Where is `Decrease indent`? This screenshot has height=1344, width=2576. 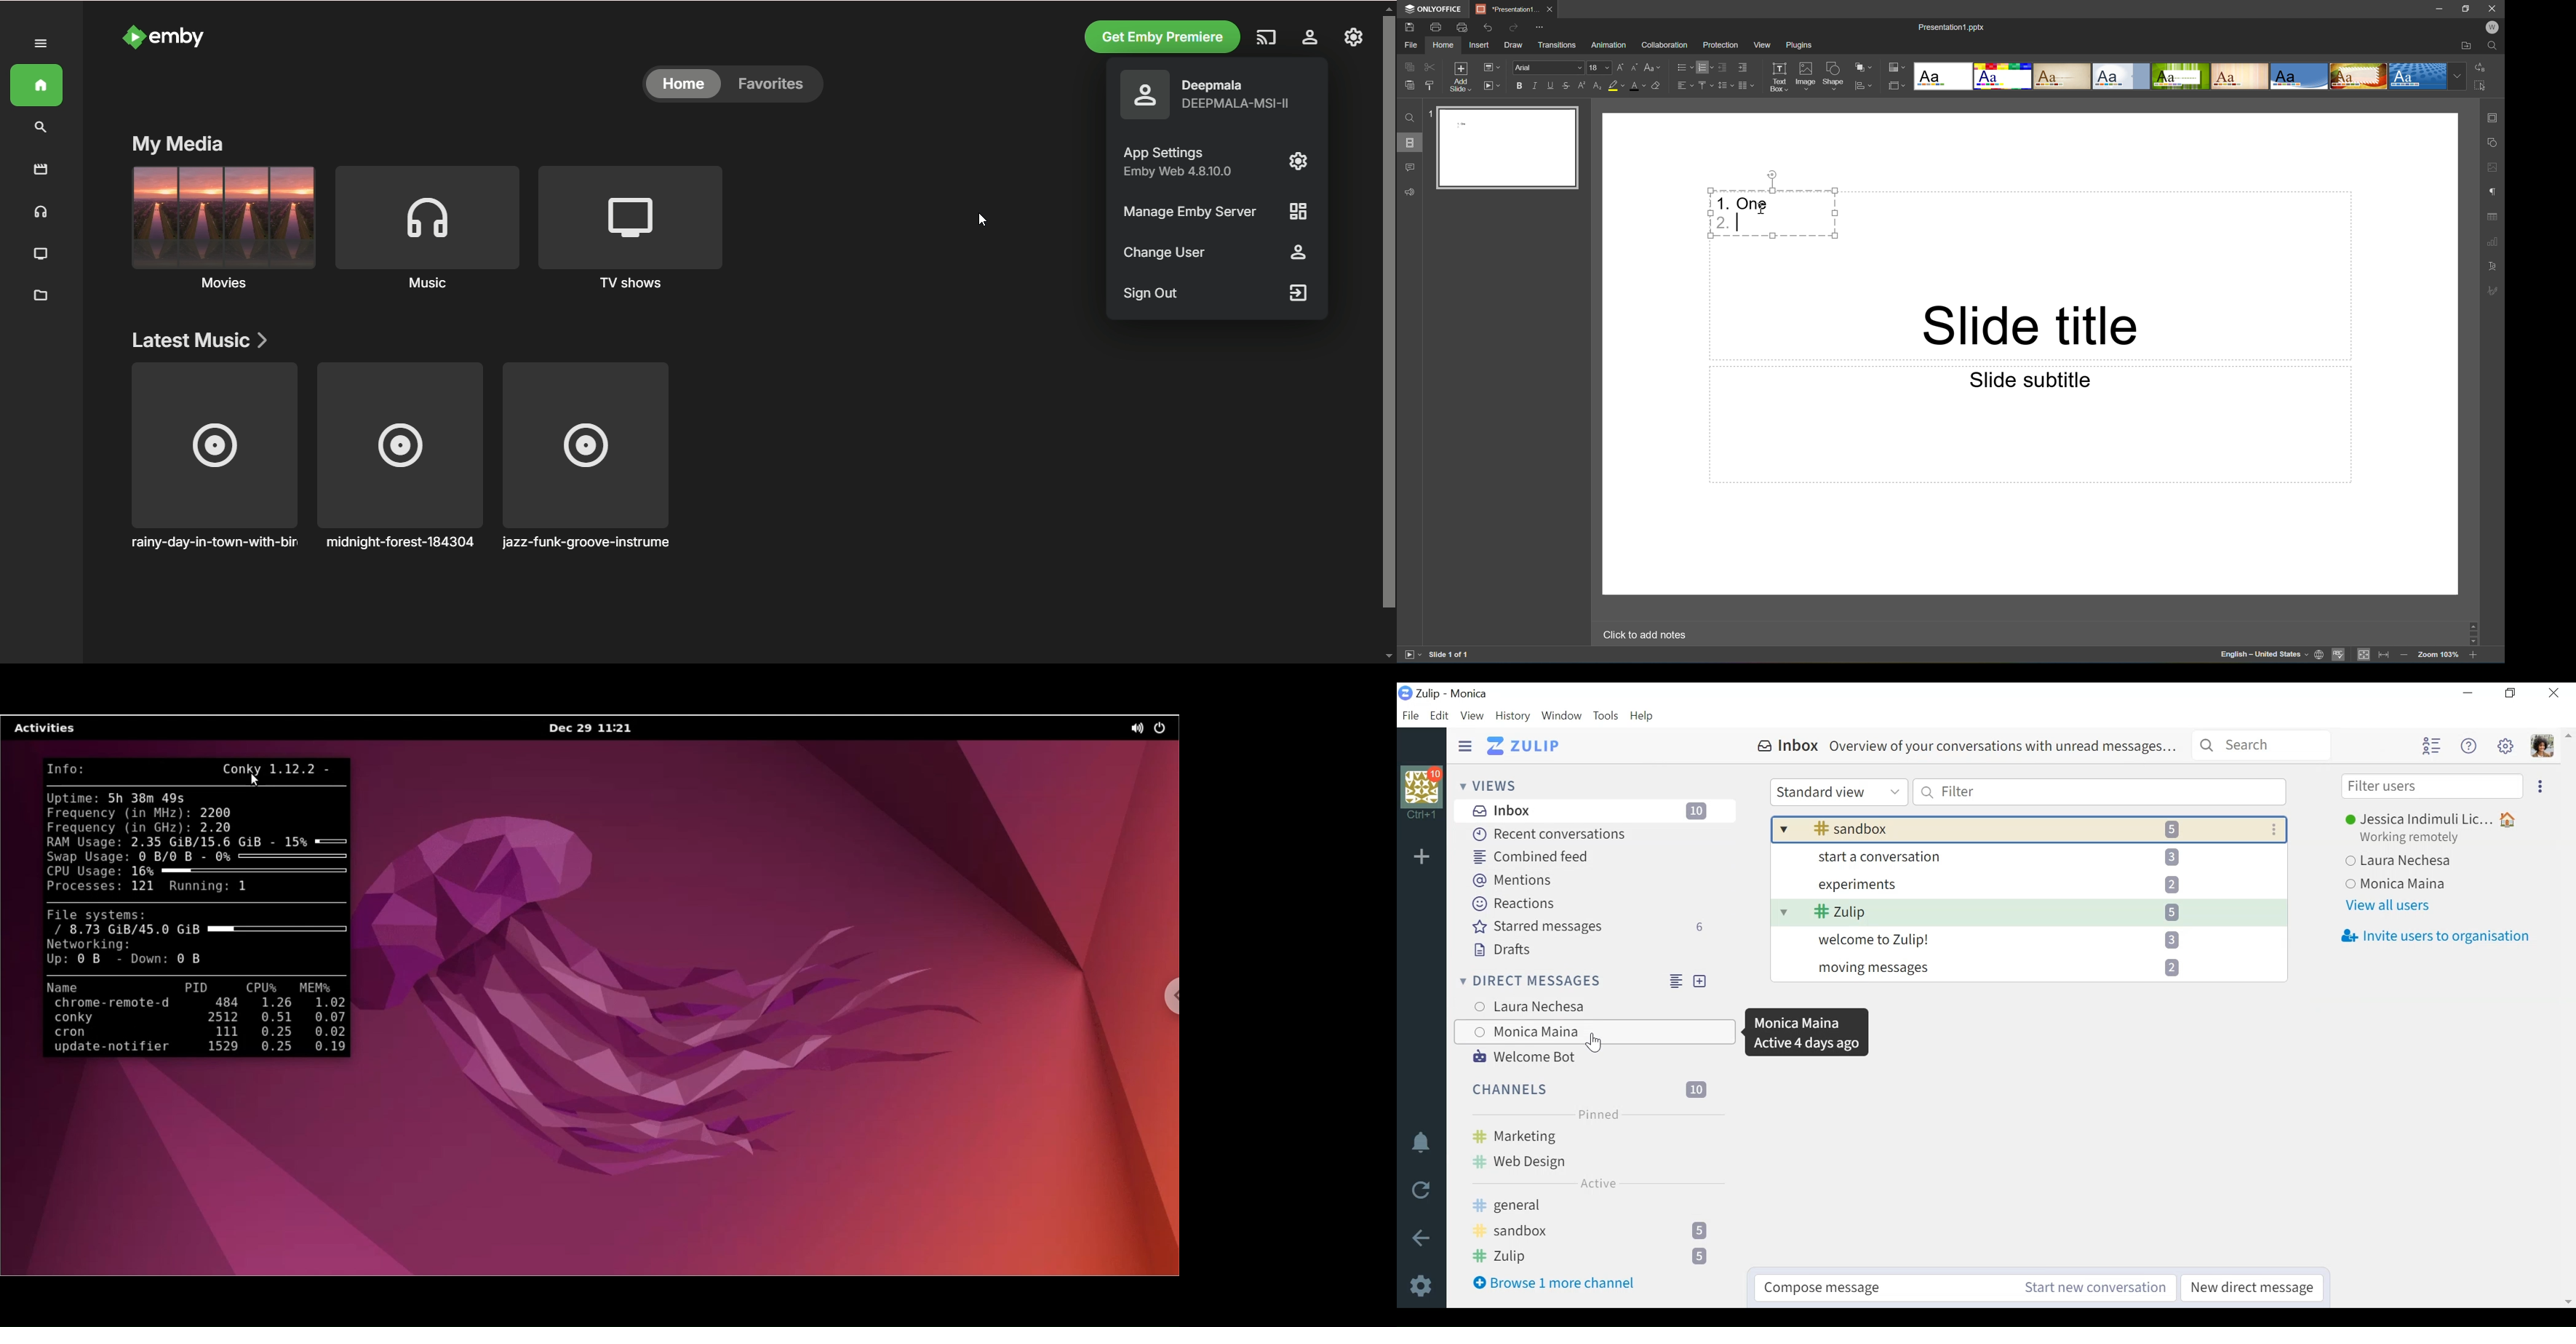 Decrease indent is located at coordinates (1724, 68).